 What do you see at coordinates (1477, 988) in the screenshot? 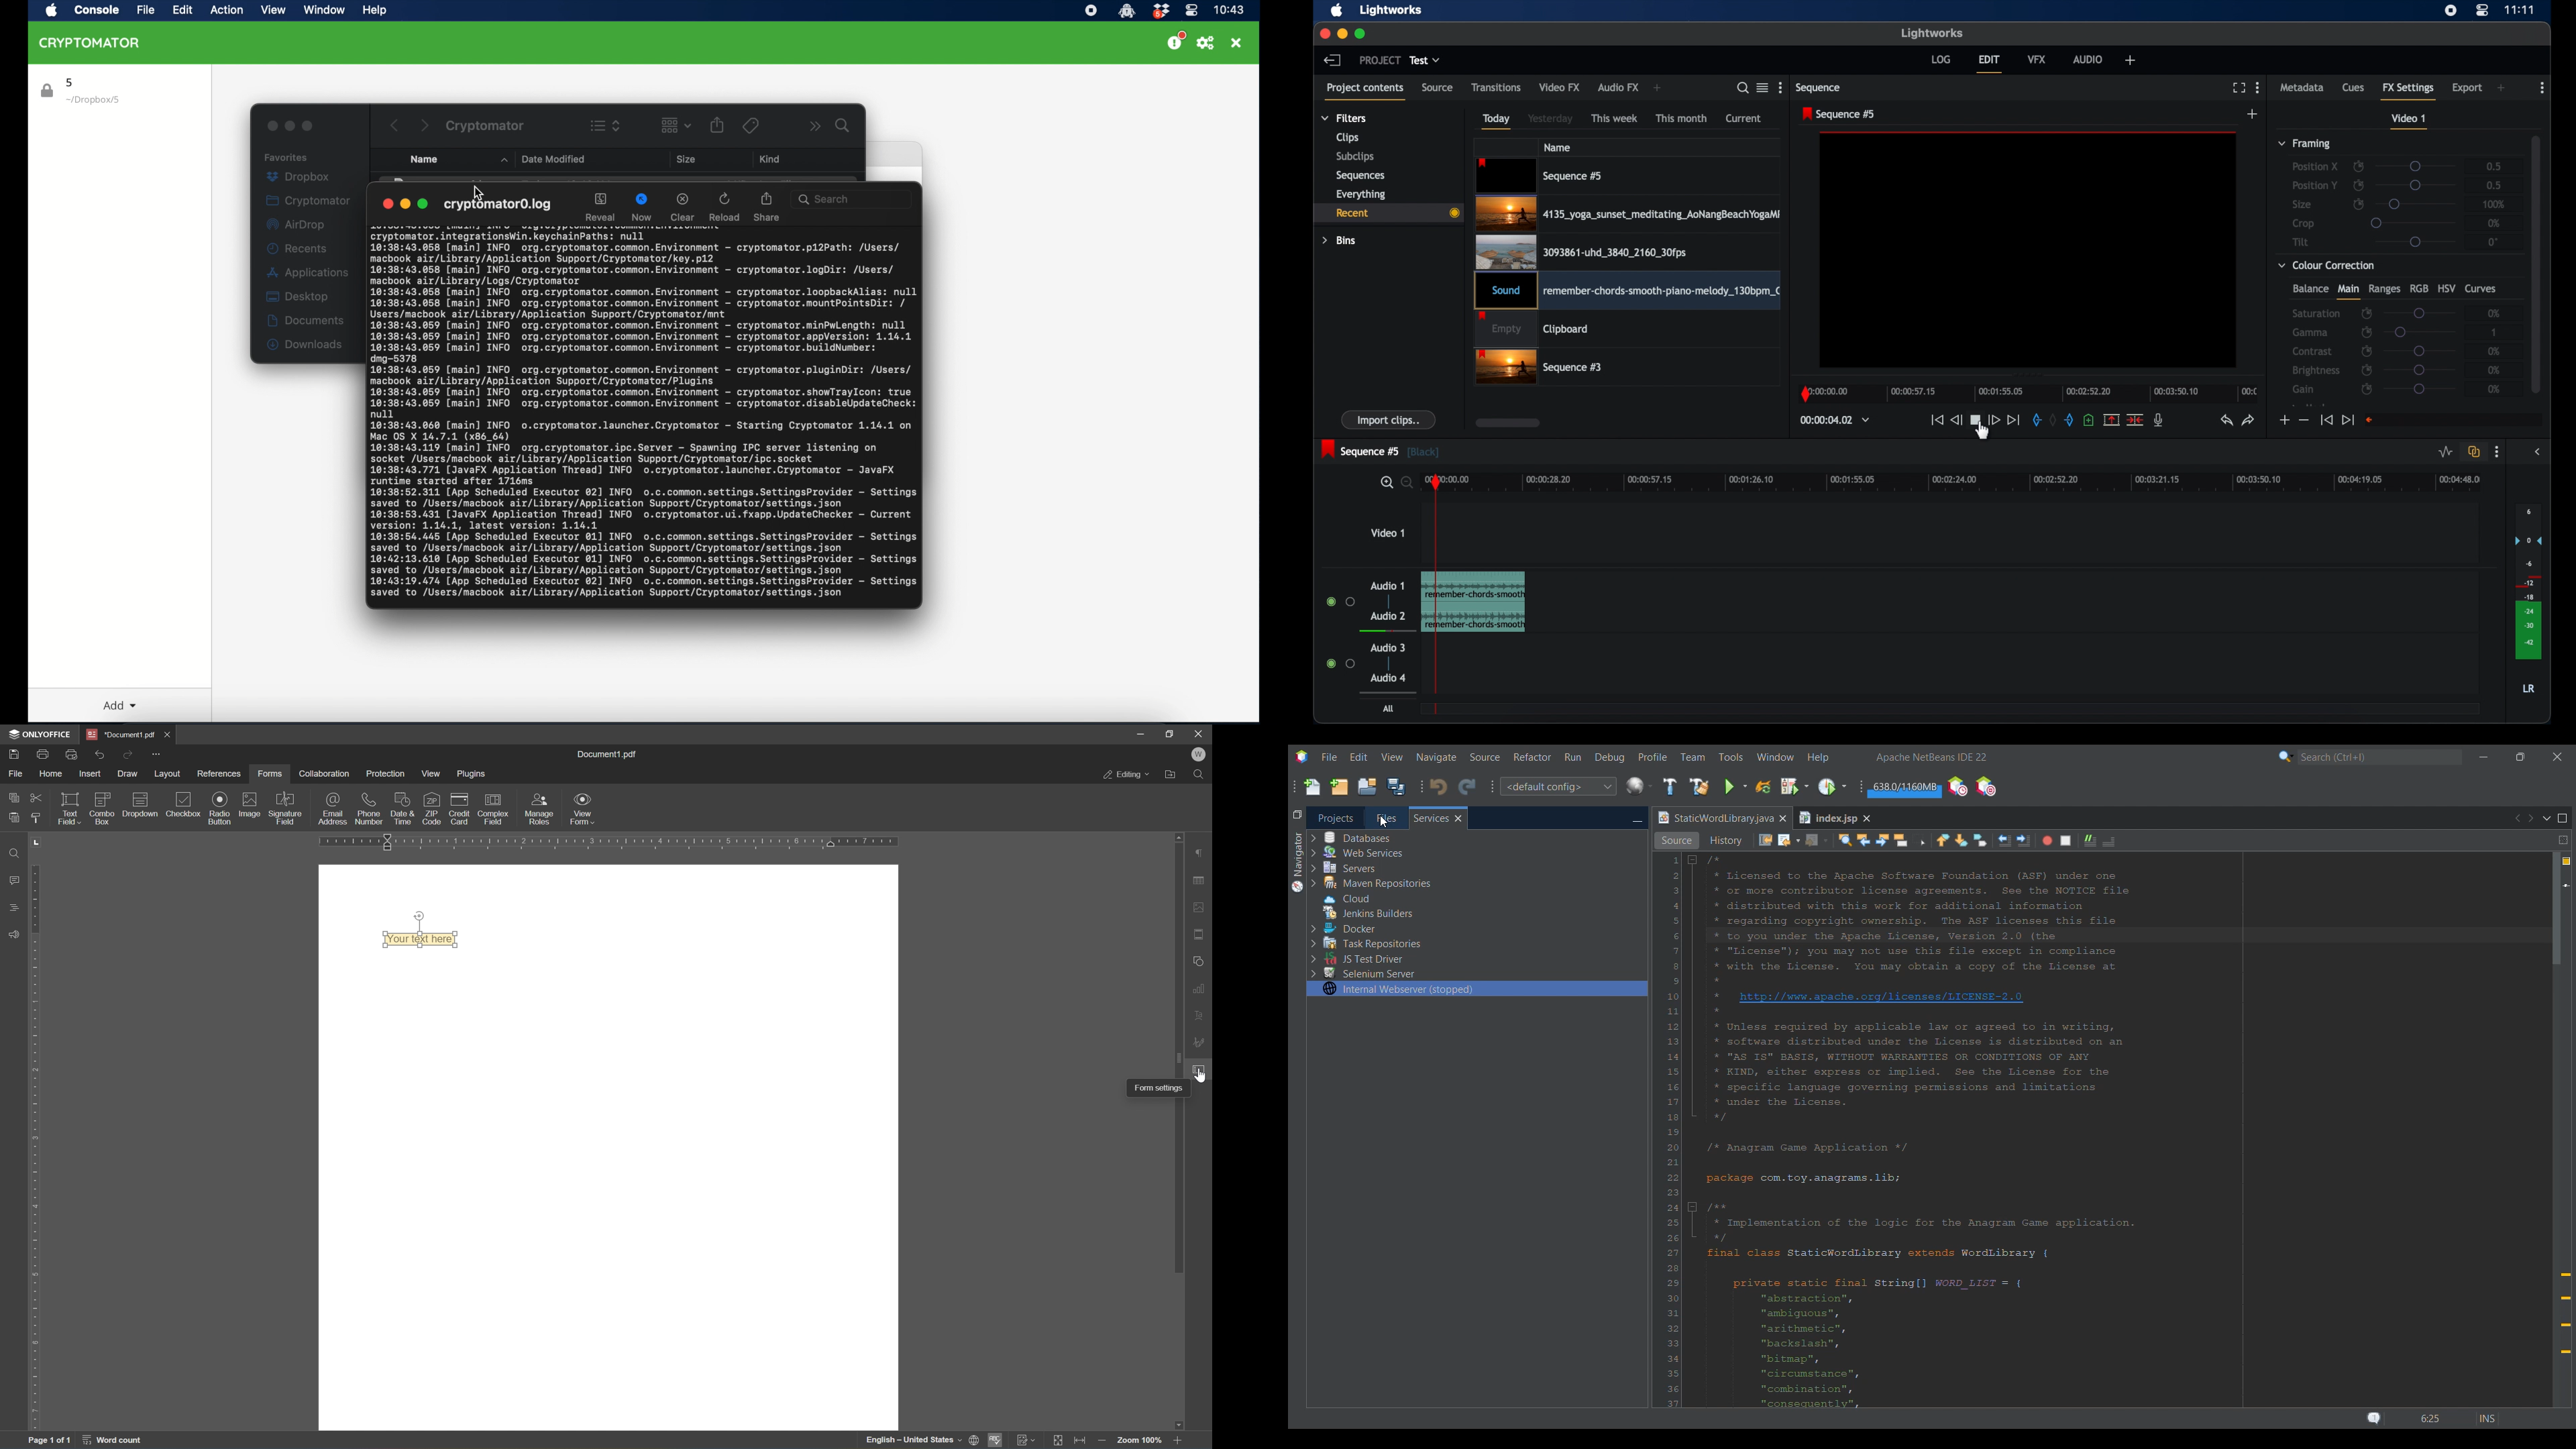
I see `Current selection highlighted` at bounding box center [1477, 988].